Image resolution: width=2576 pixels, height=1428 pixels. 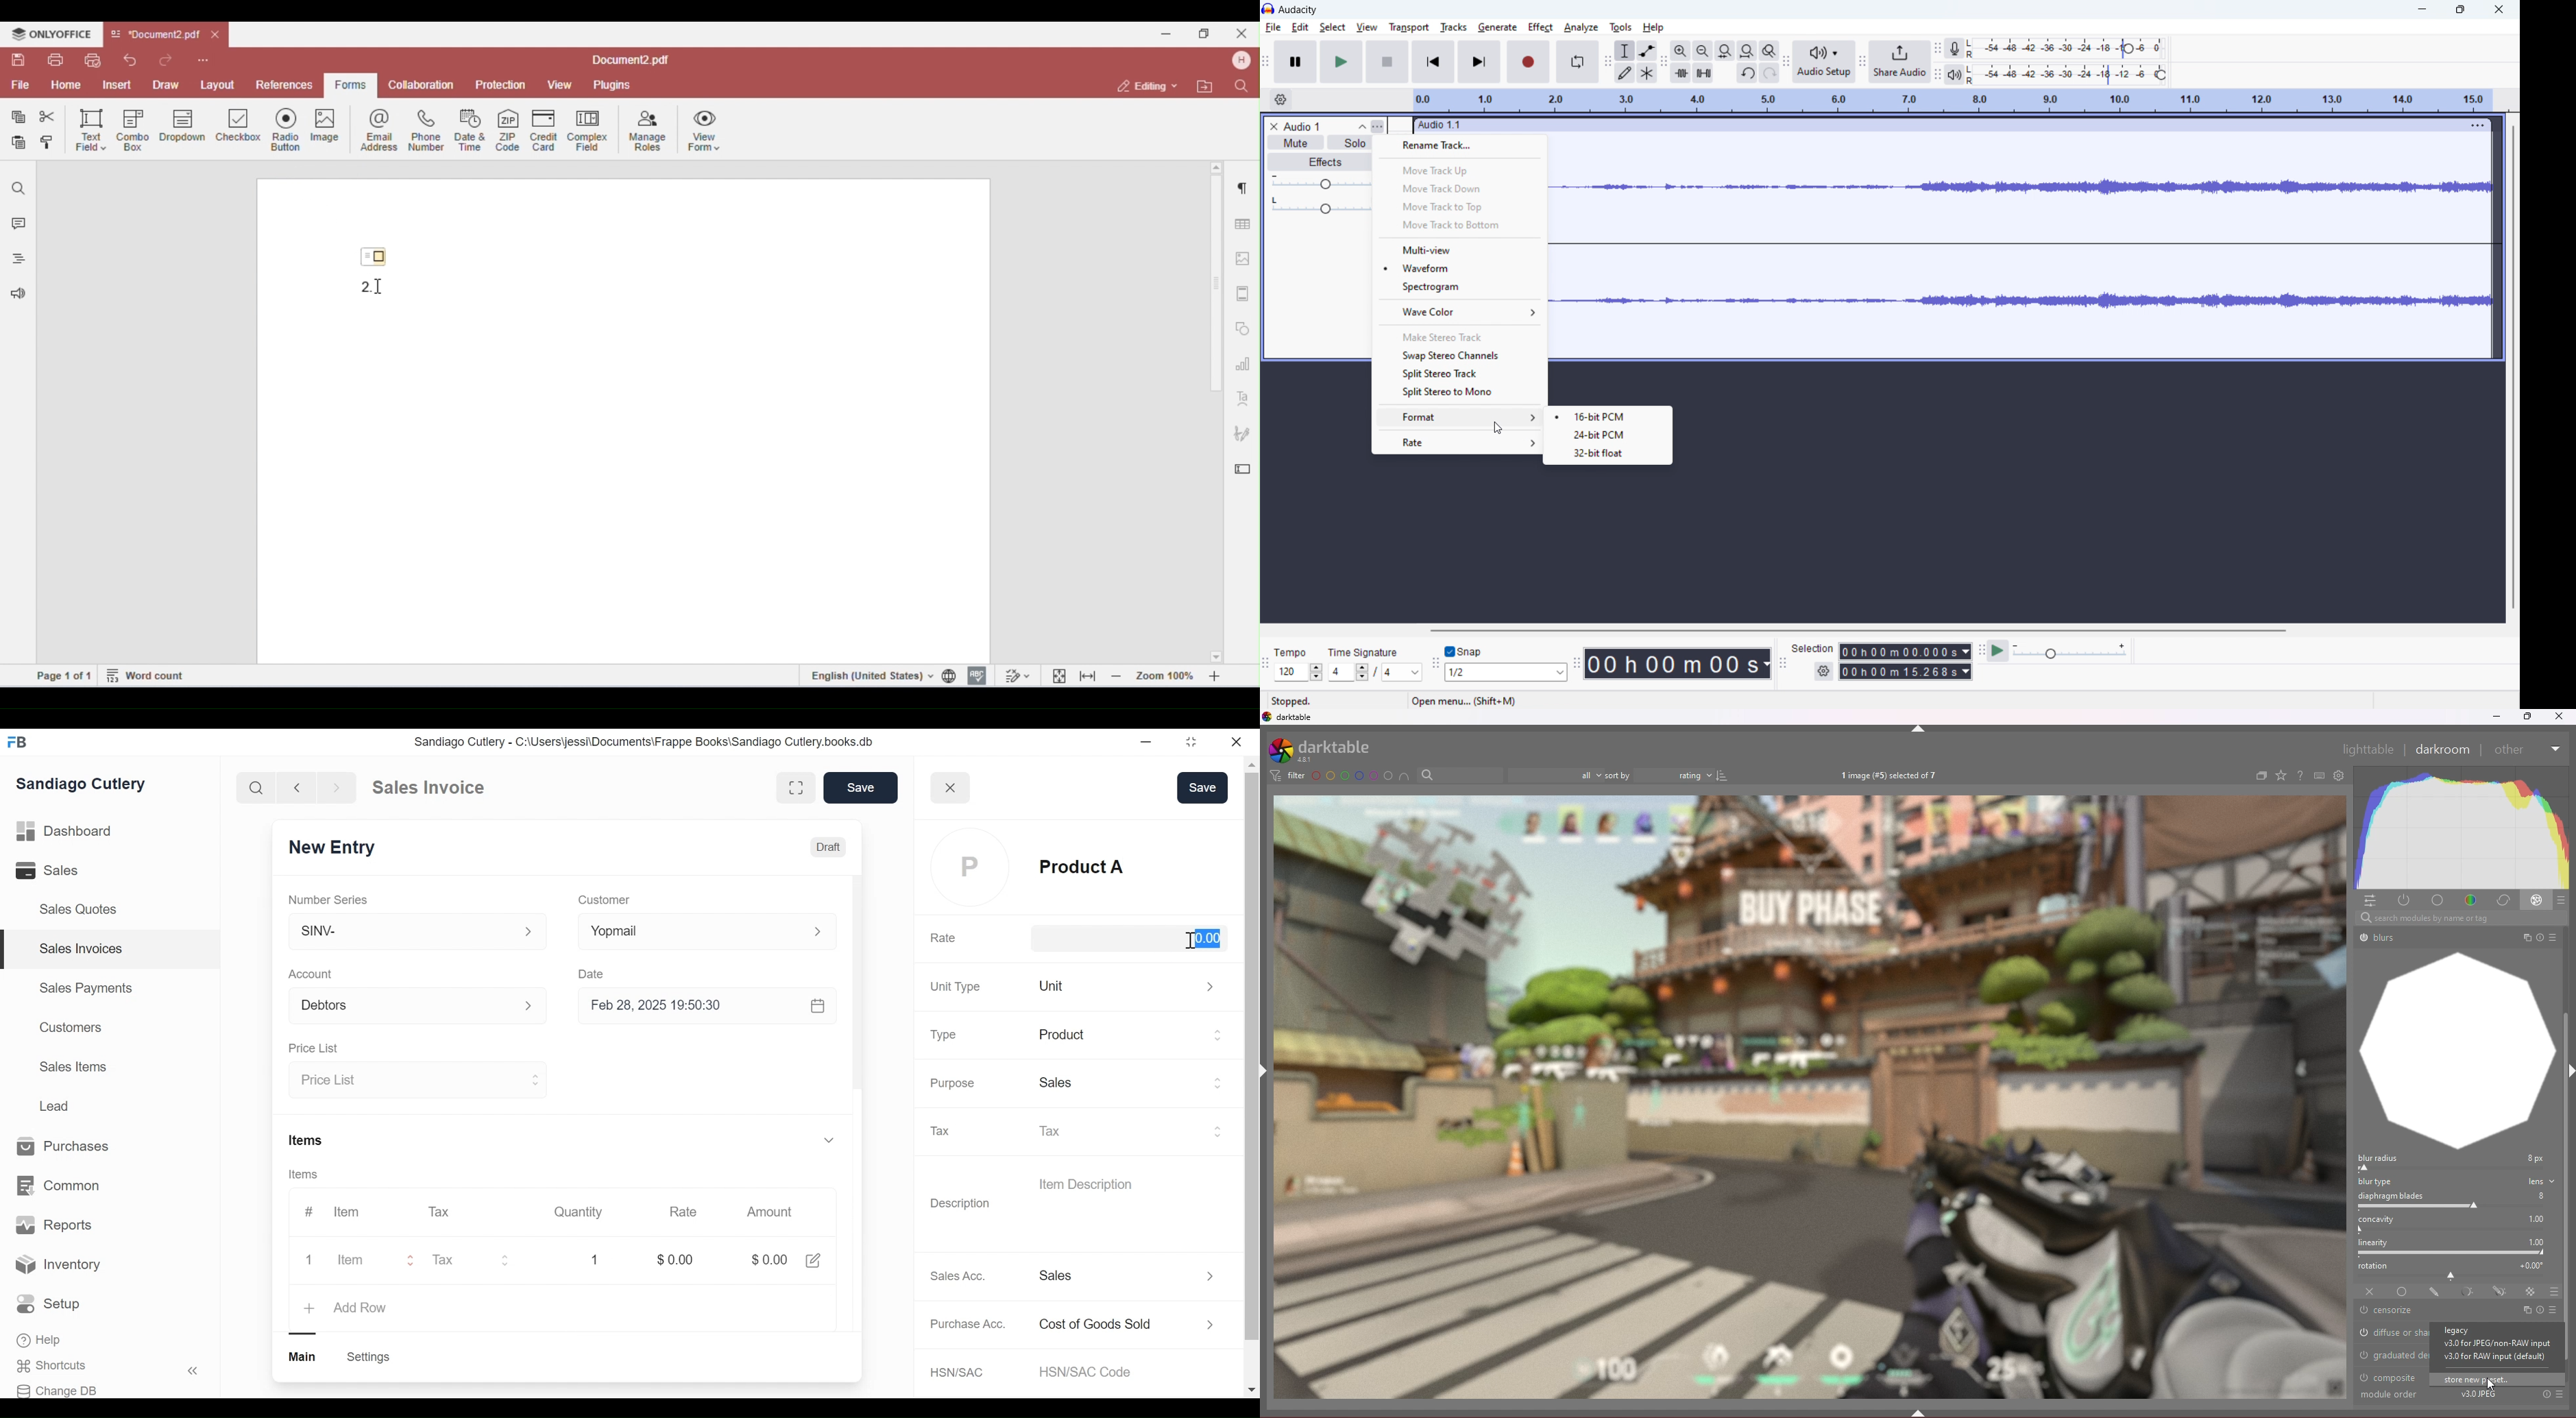 I want to click on zoom out, so click(x=1702, y=50).